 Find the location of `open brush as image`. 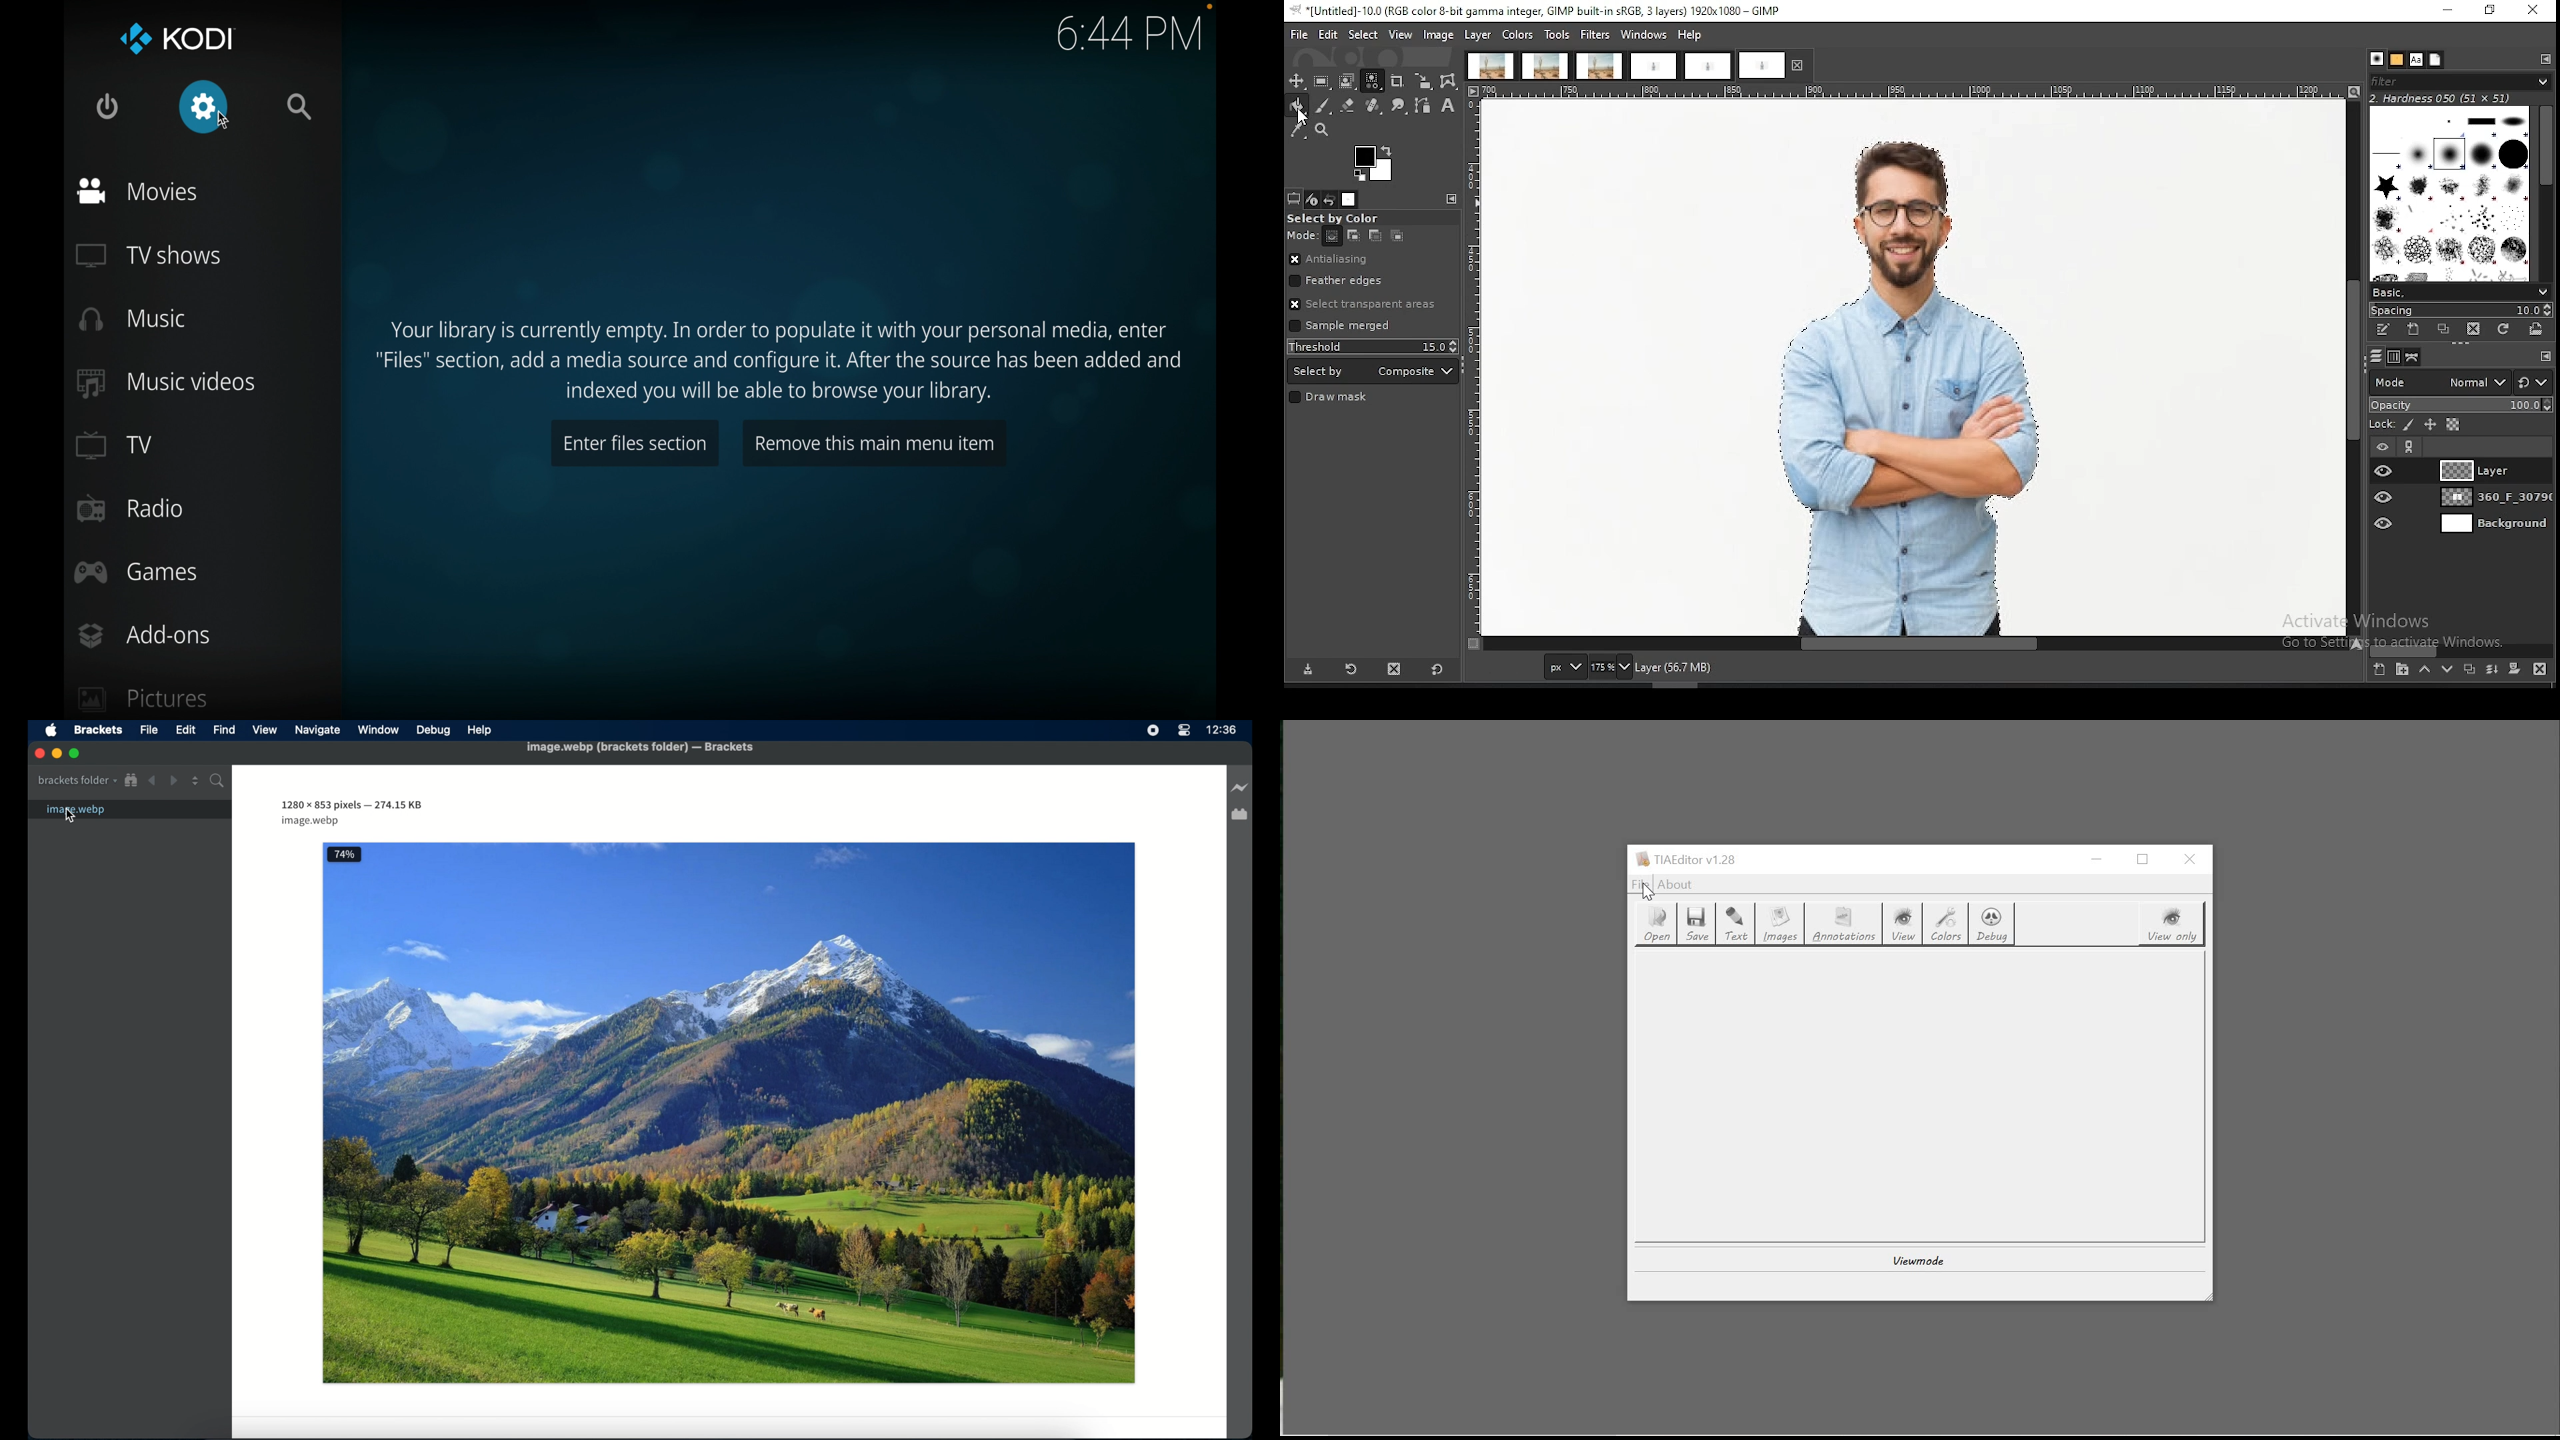

open brush as image is located at coordinates (2535, 329).